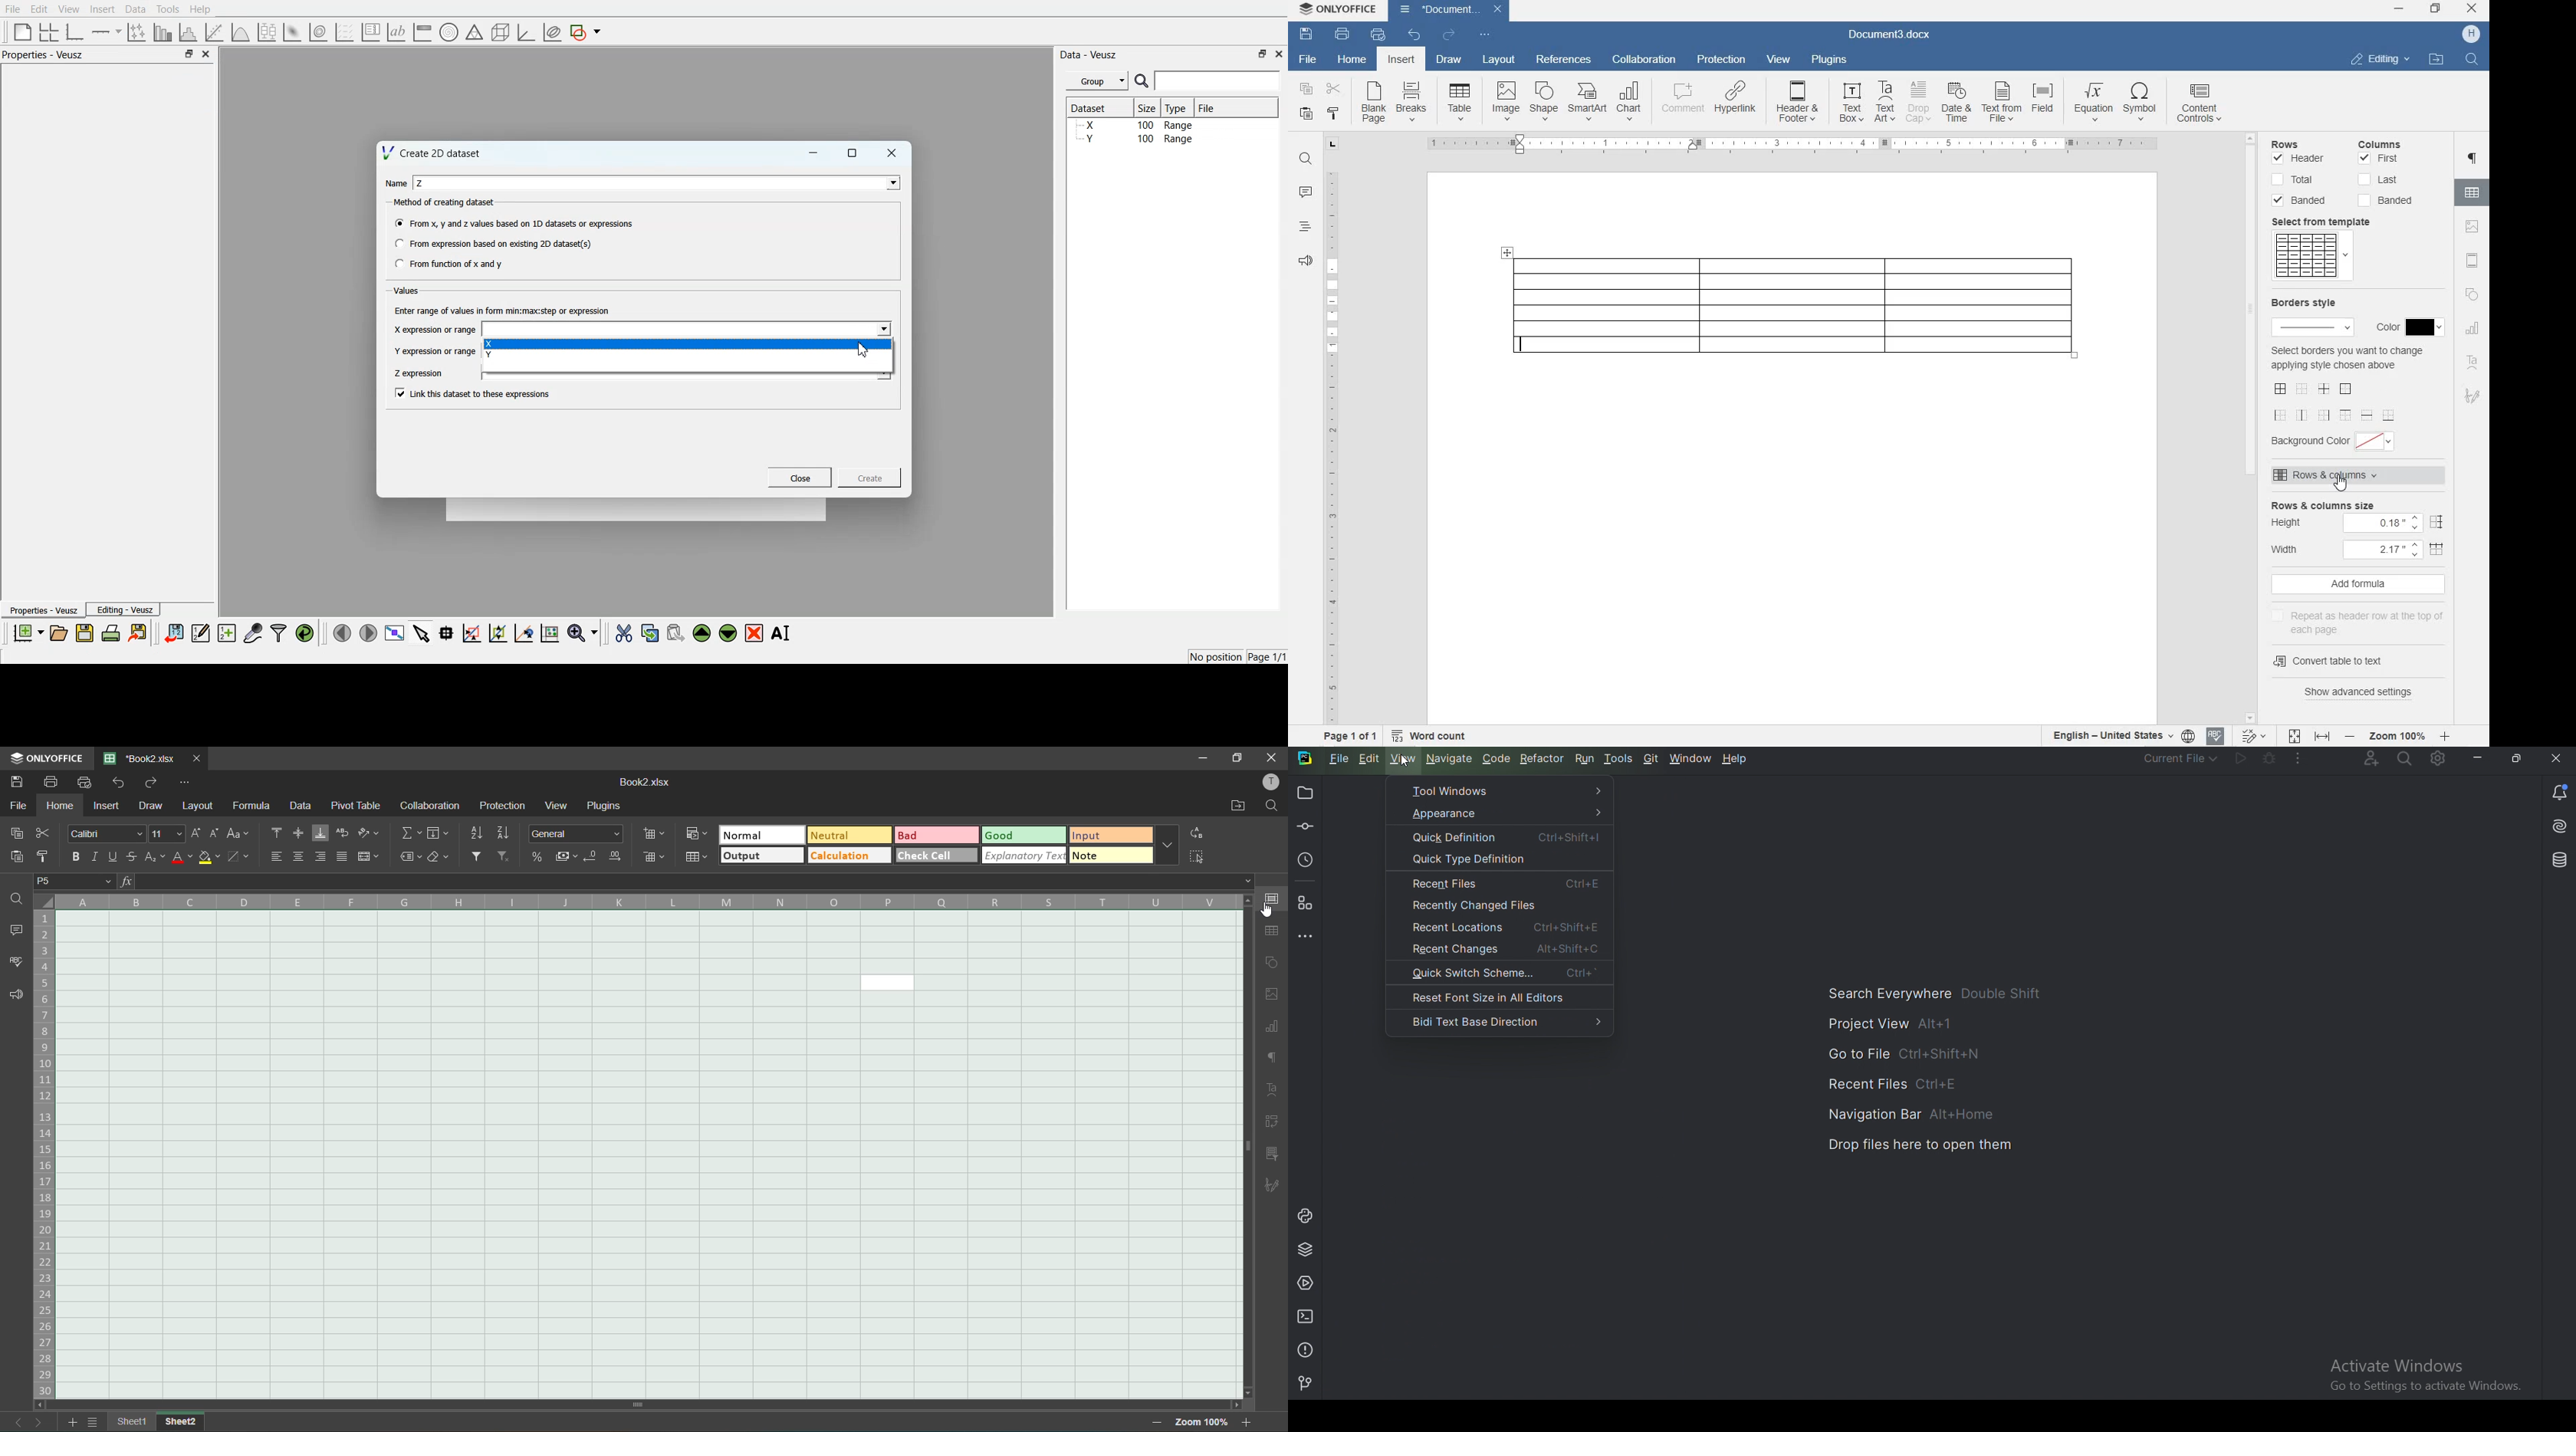  What do you see at coordinates (2435, 58) in the screenshot?
I see `OPEN FILE LOCATION` at bounding box center [2435, 58].